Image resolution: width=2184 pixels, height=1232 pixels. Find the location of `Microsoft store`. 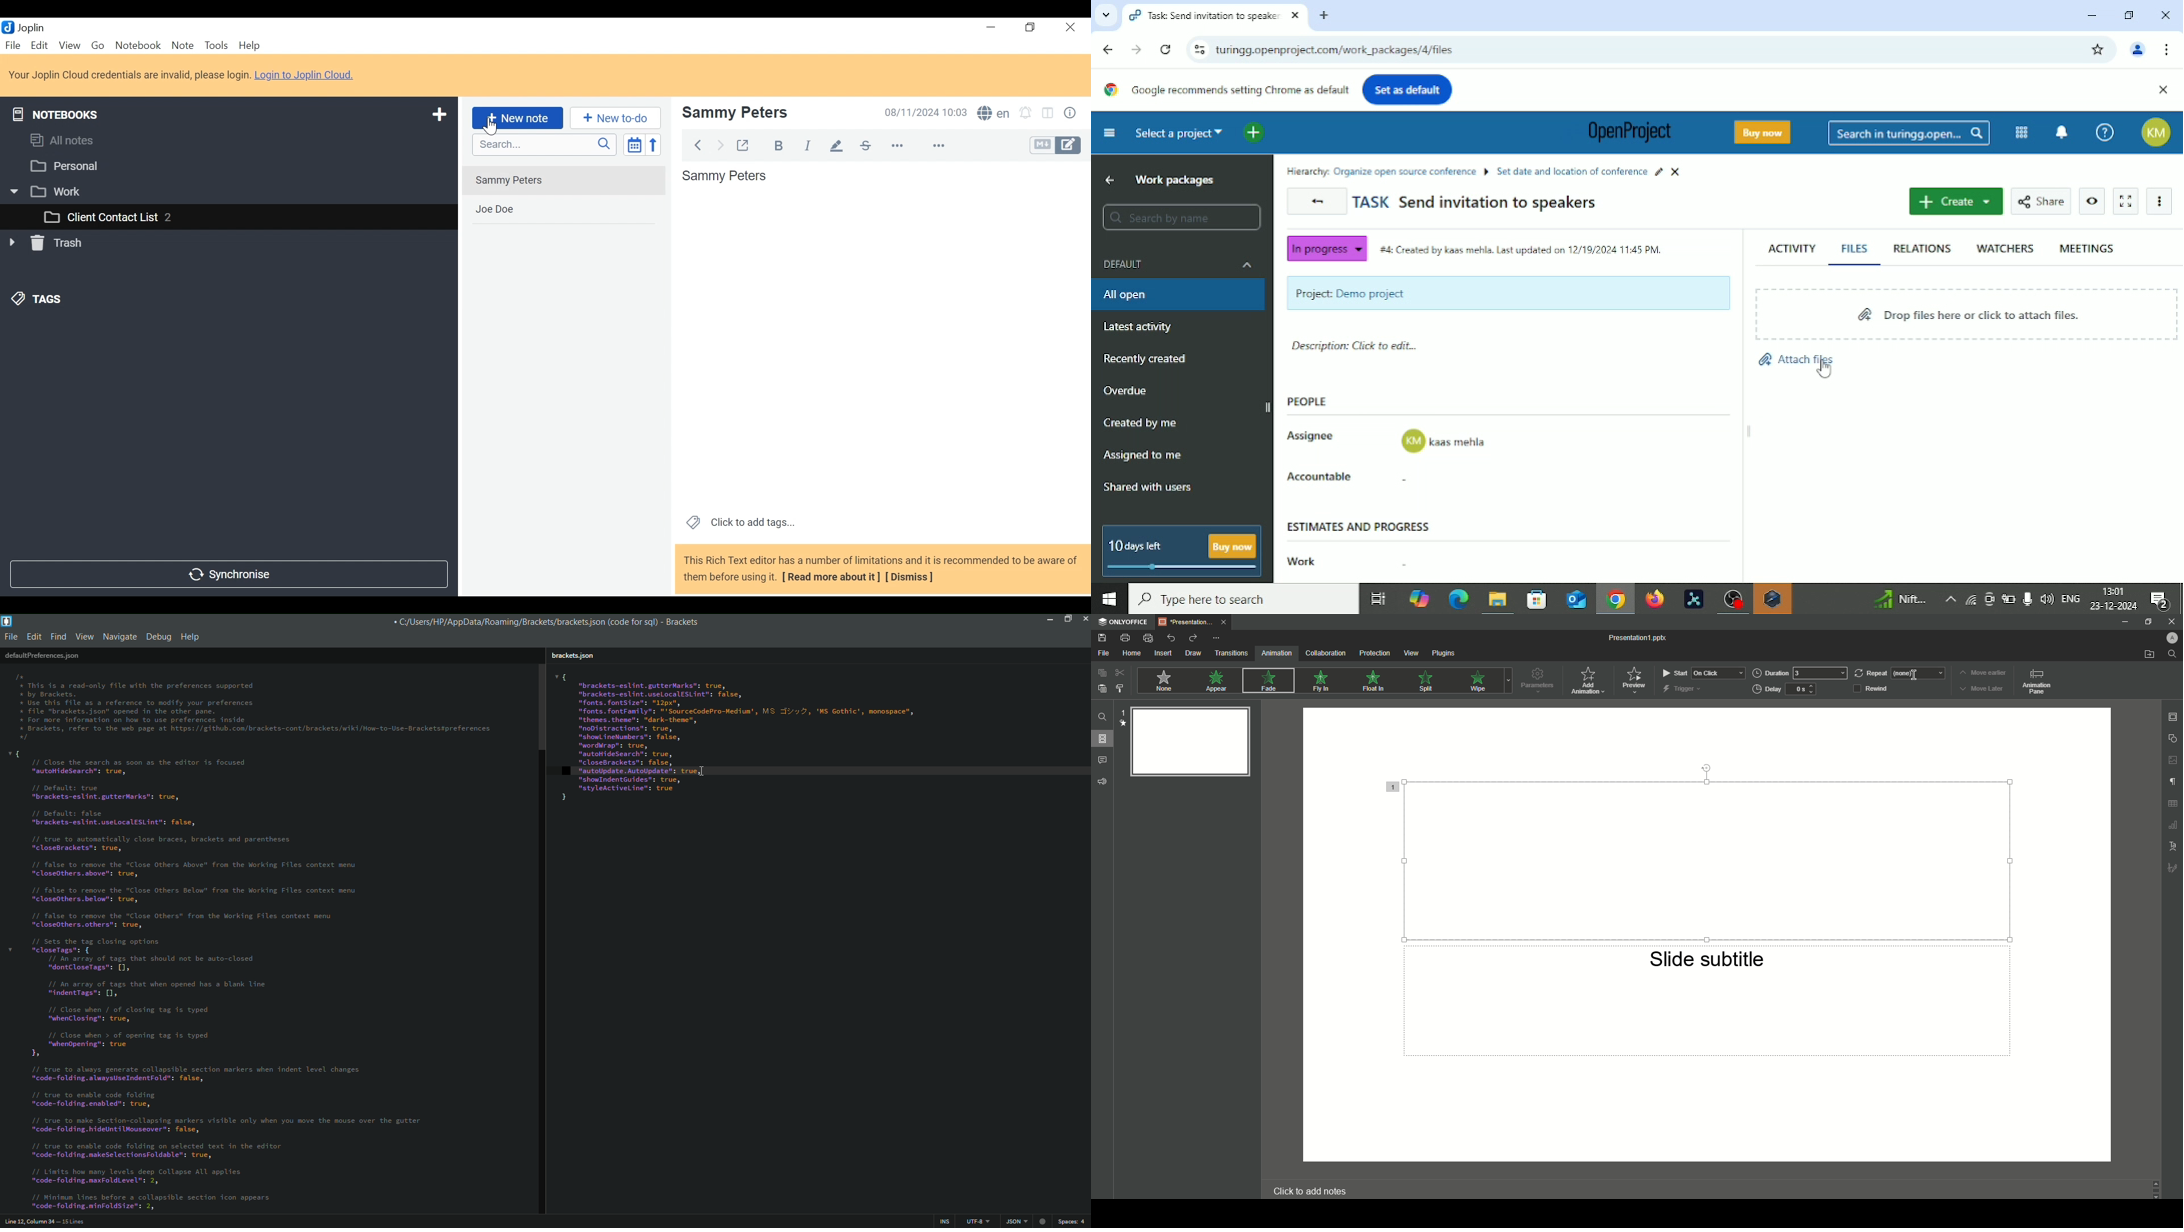

Microsoft store is located at coordinates (1534, 598).